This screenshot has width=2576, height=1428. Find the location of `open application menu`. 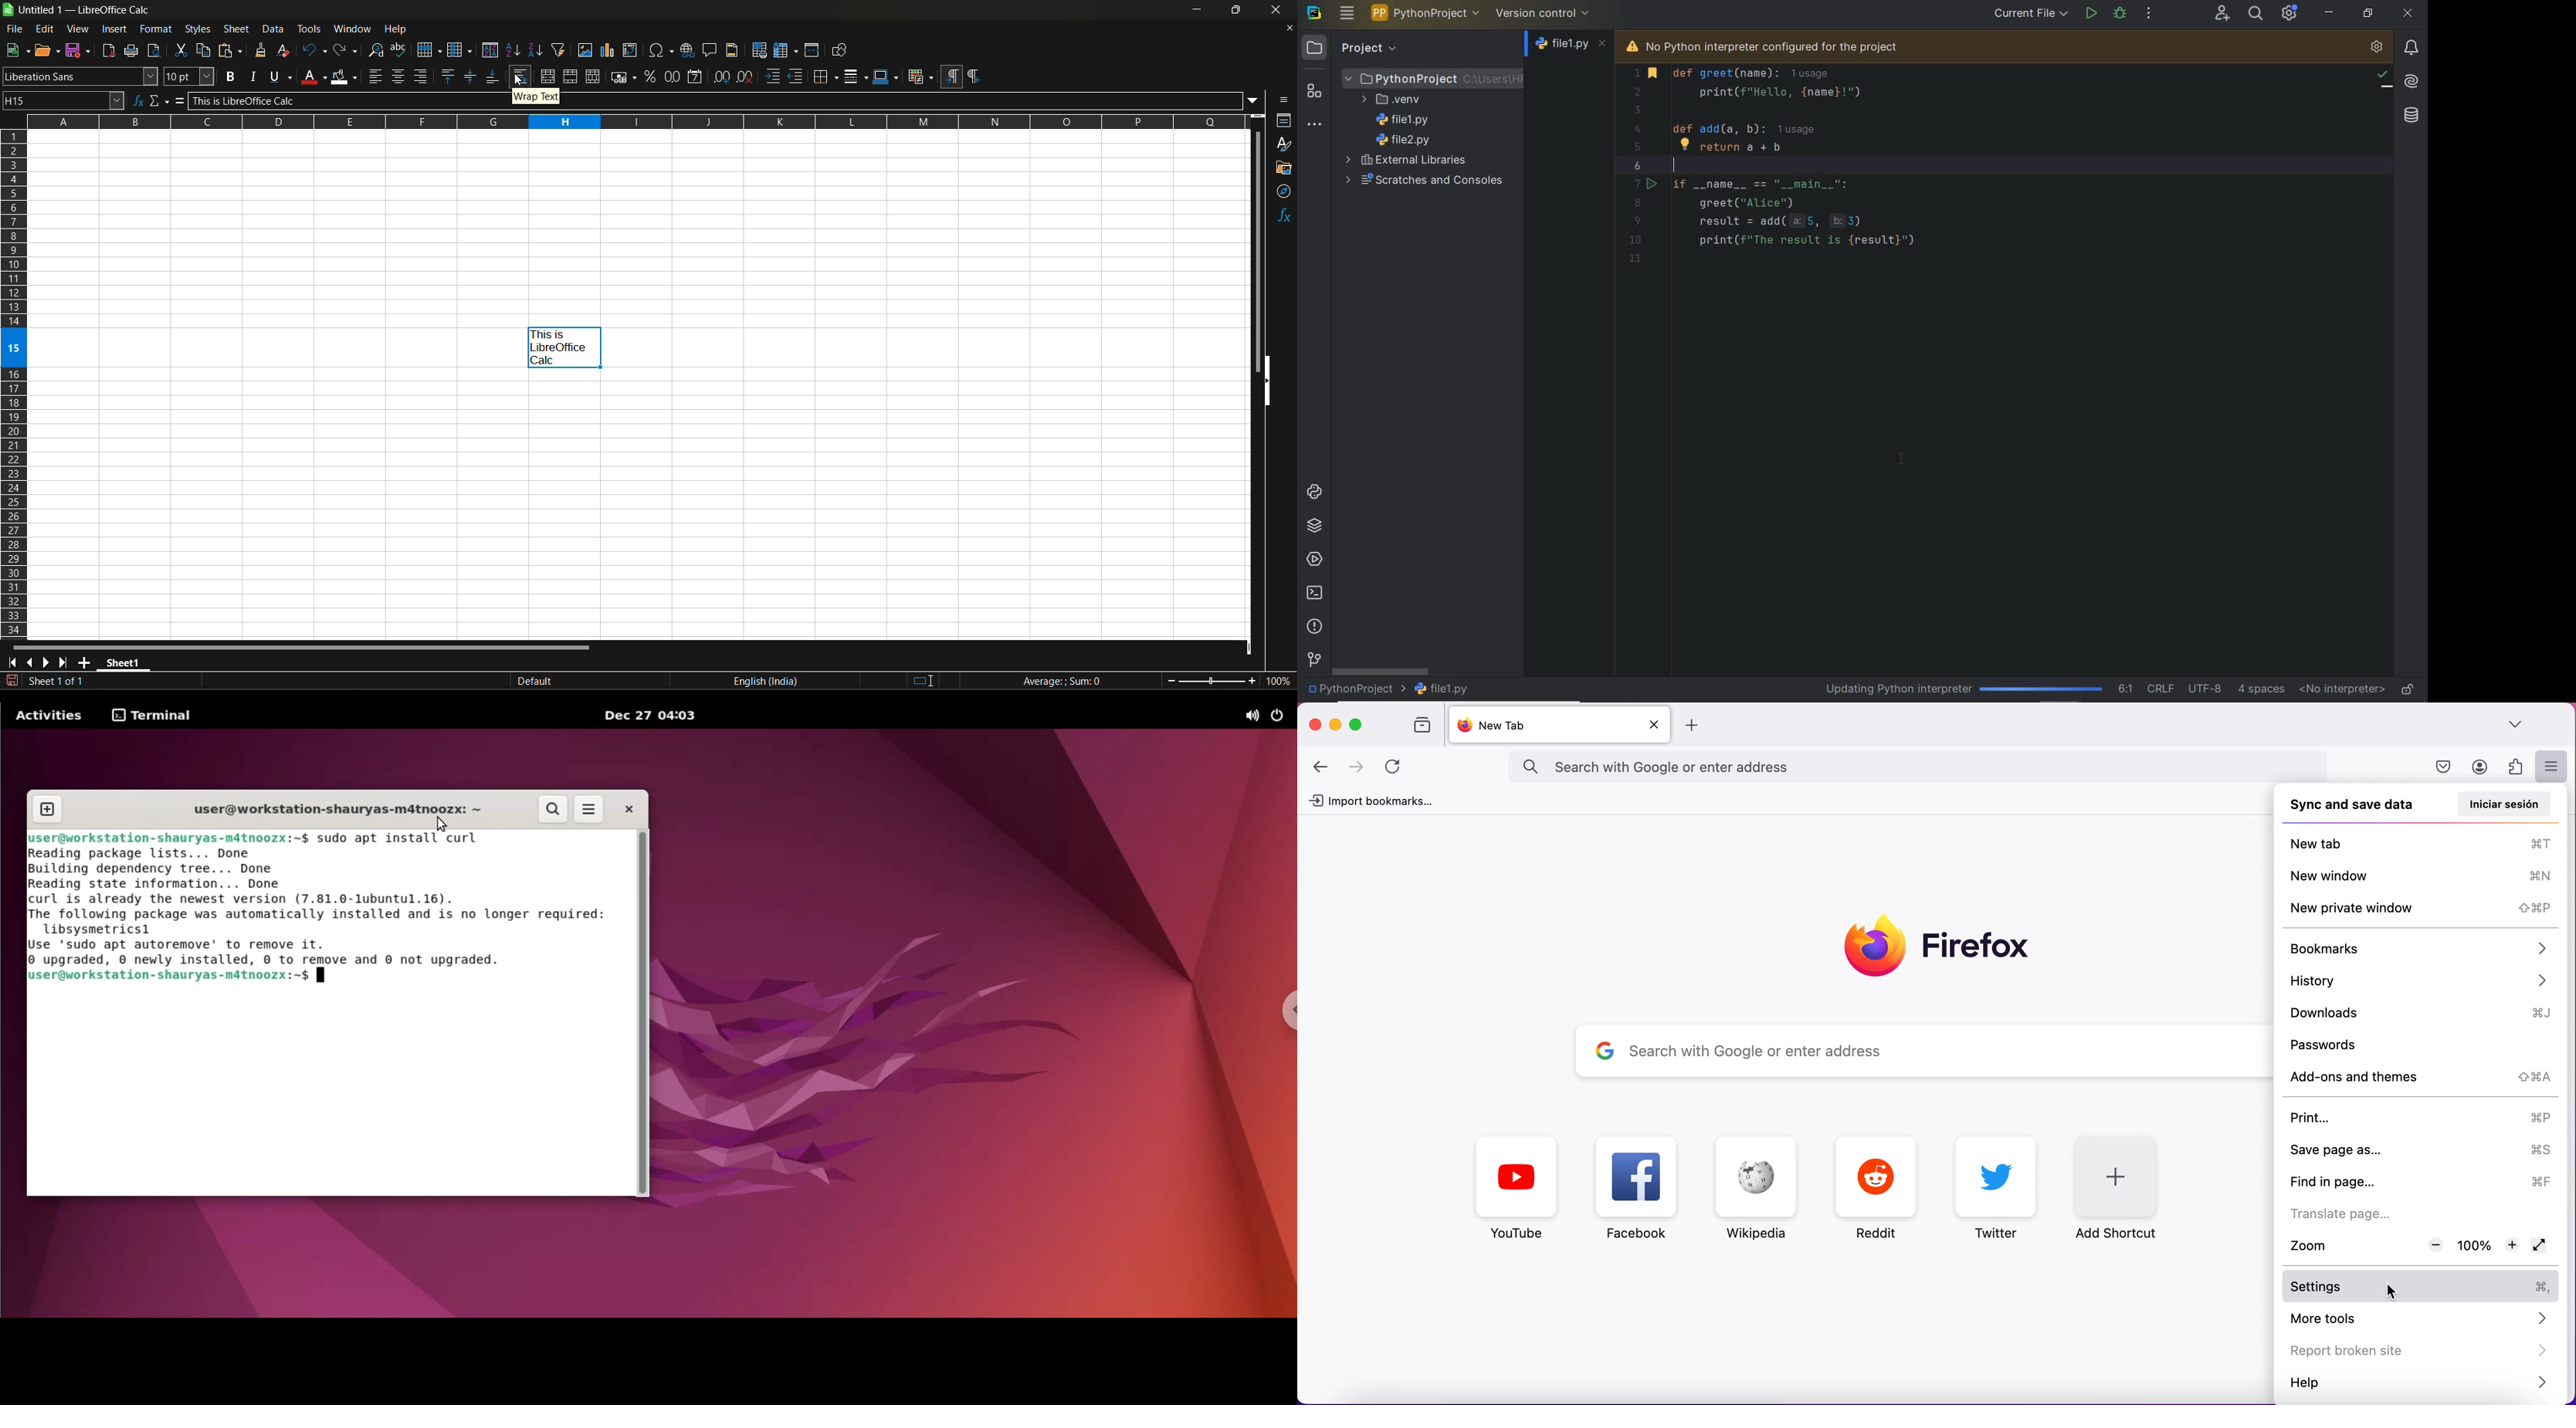

open application menu is located at coordinates (2551, 767).